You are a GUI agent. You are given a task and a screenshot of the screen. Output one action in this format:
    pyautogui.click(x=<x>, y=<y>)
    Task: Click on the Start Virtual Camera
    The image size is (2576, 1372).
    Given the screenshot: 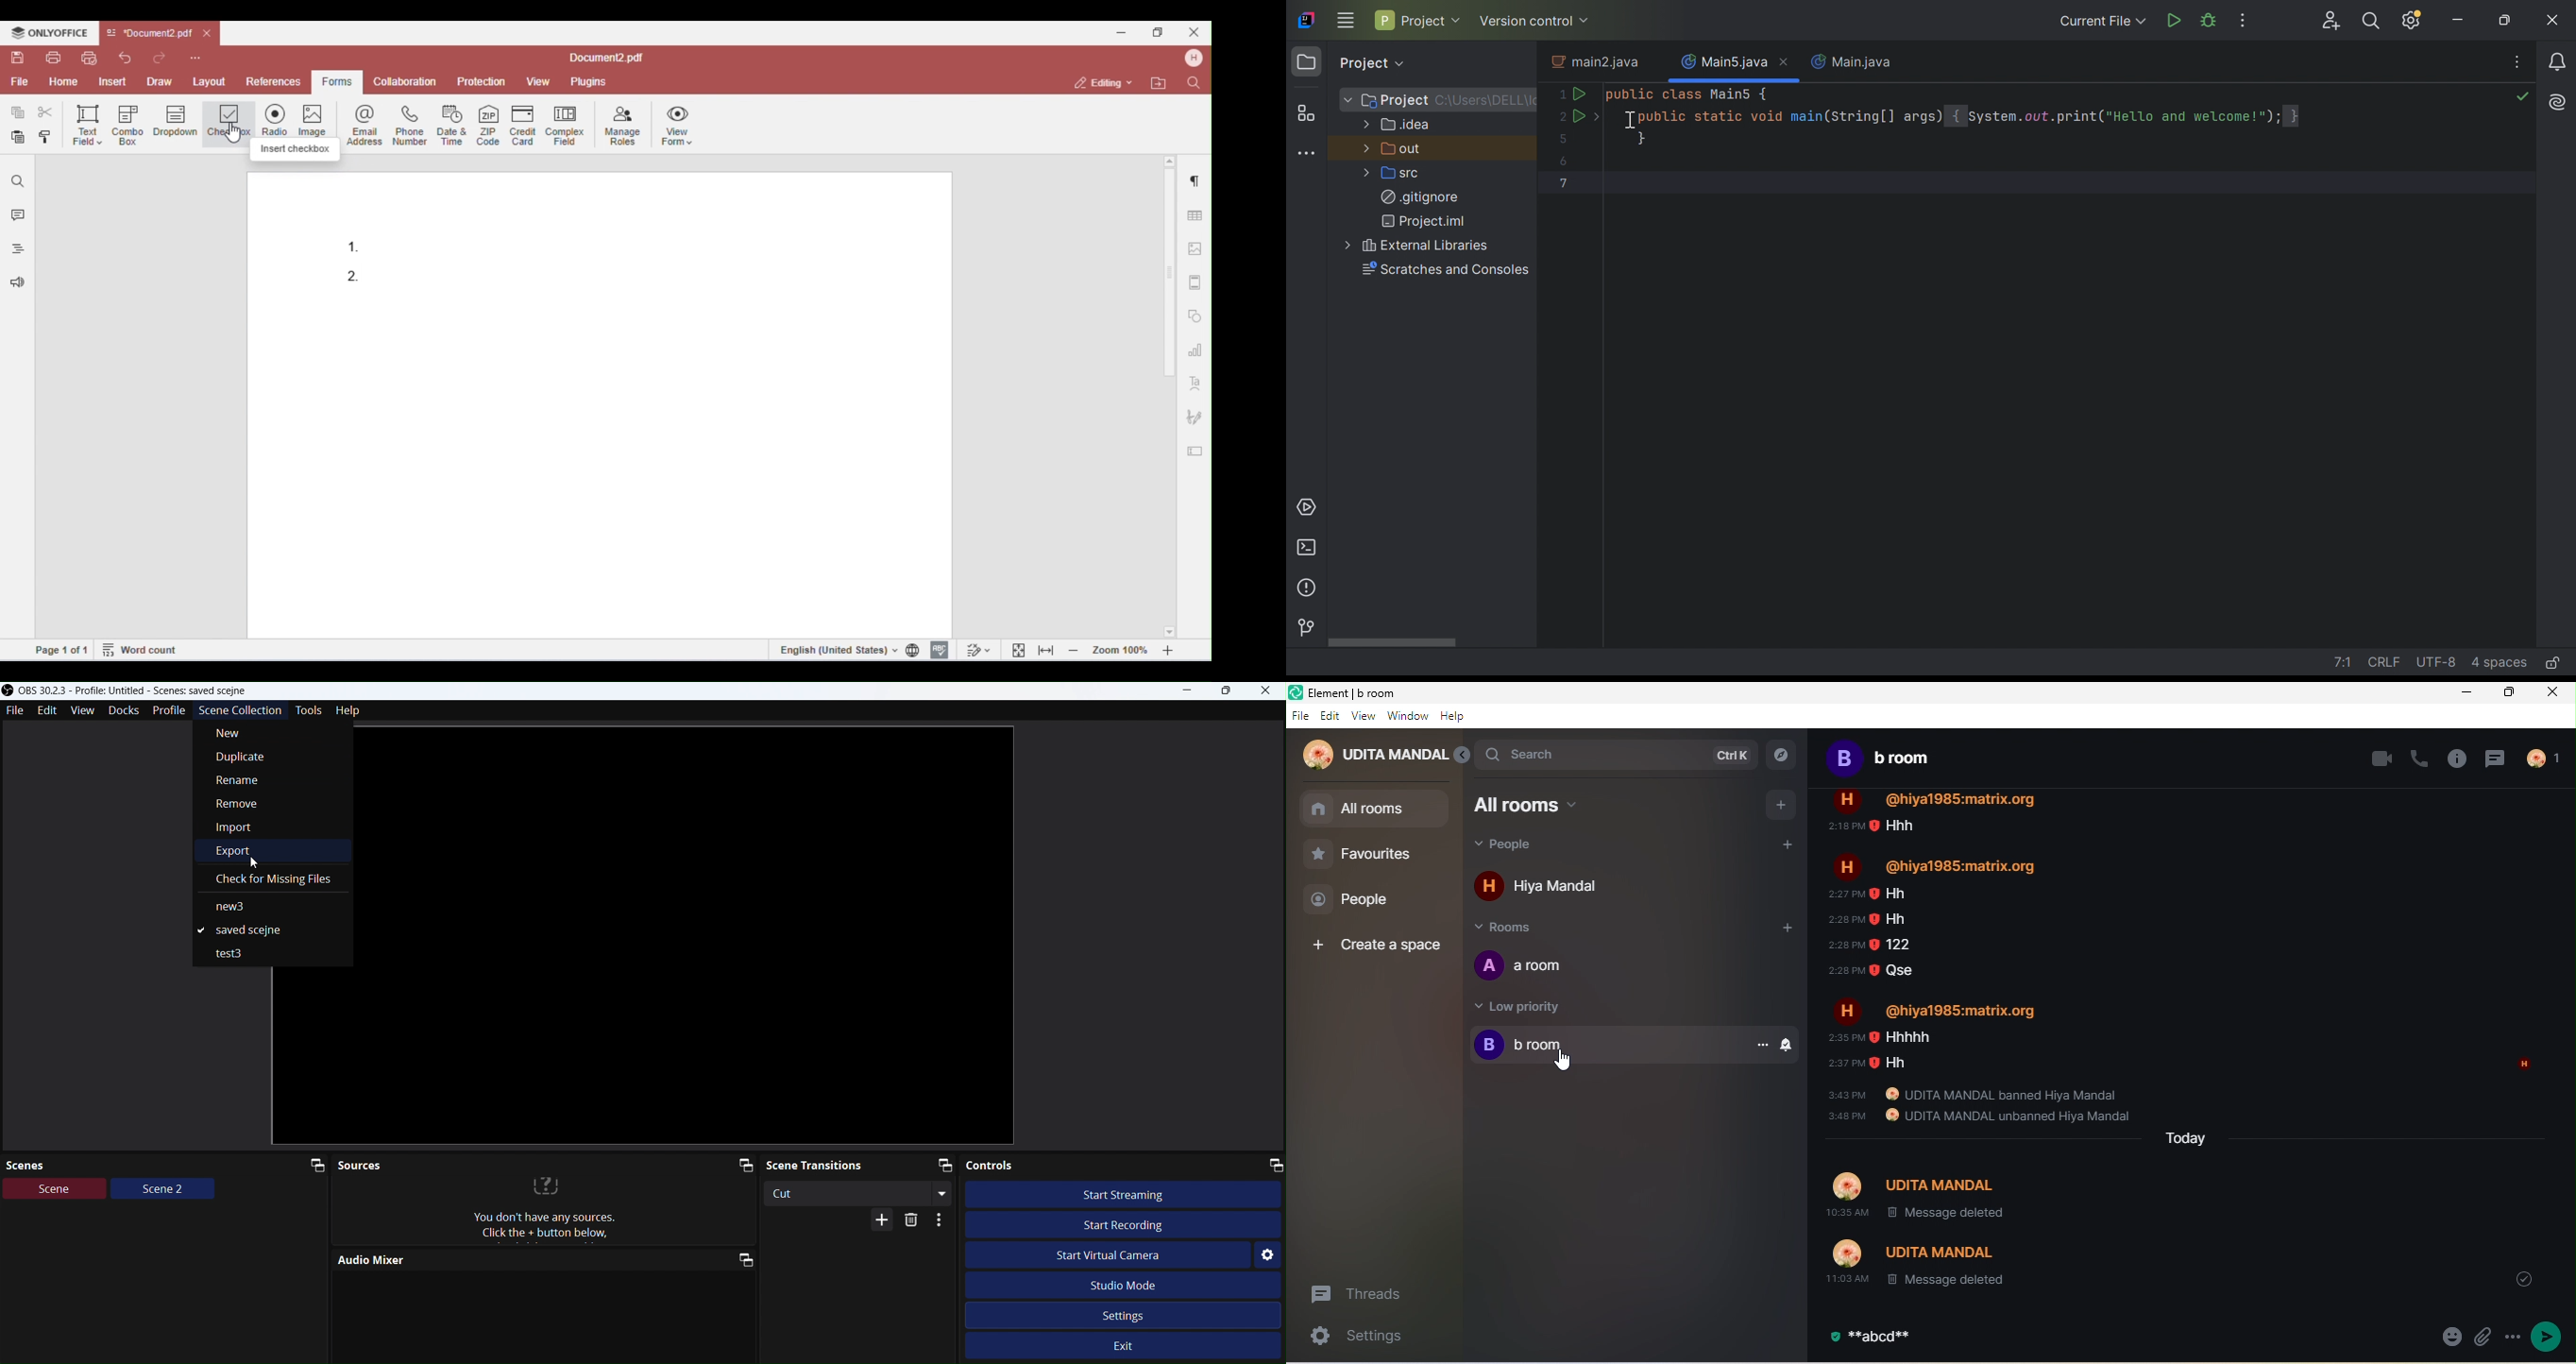 What is the action you would take?
    pyautogui.click(x=1107, y=1255)
    